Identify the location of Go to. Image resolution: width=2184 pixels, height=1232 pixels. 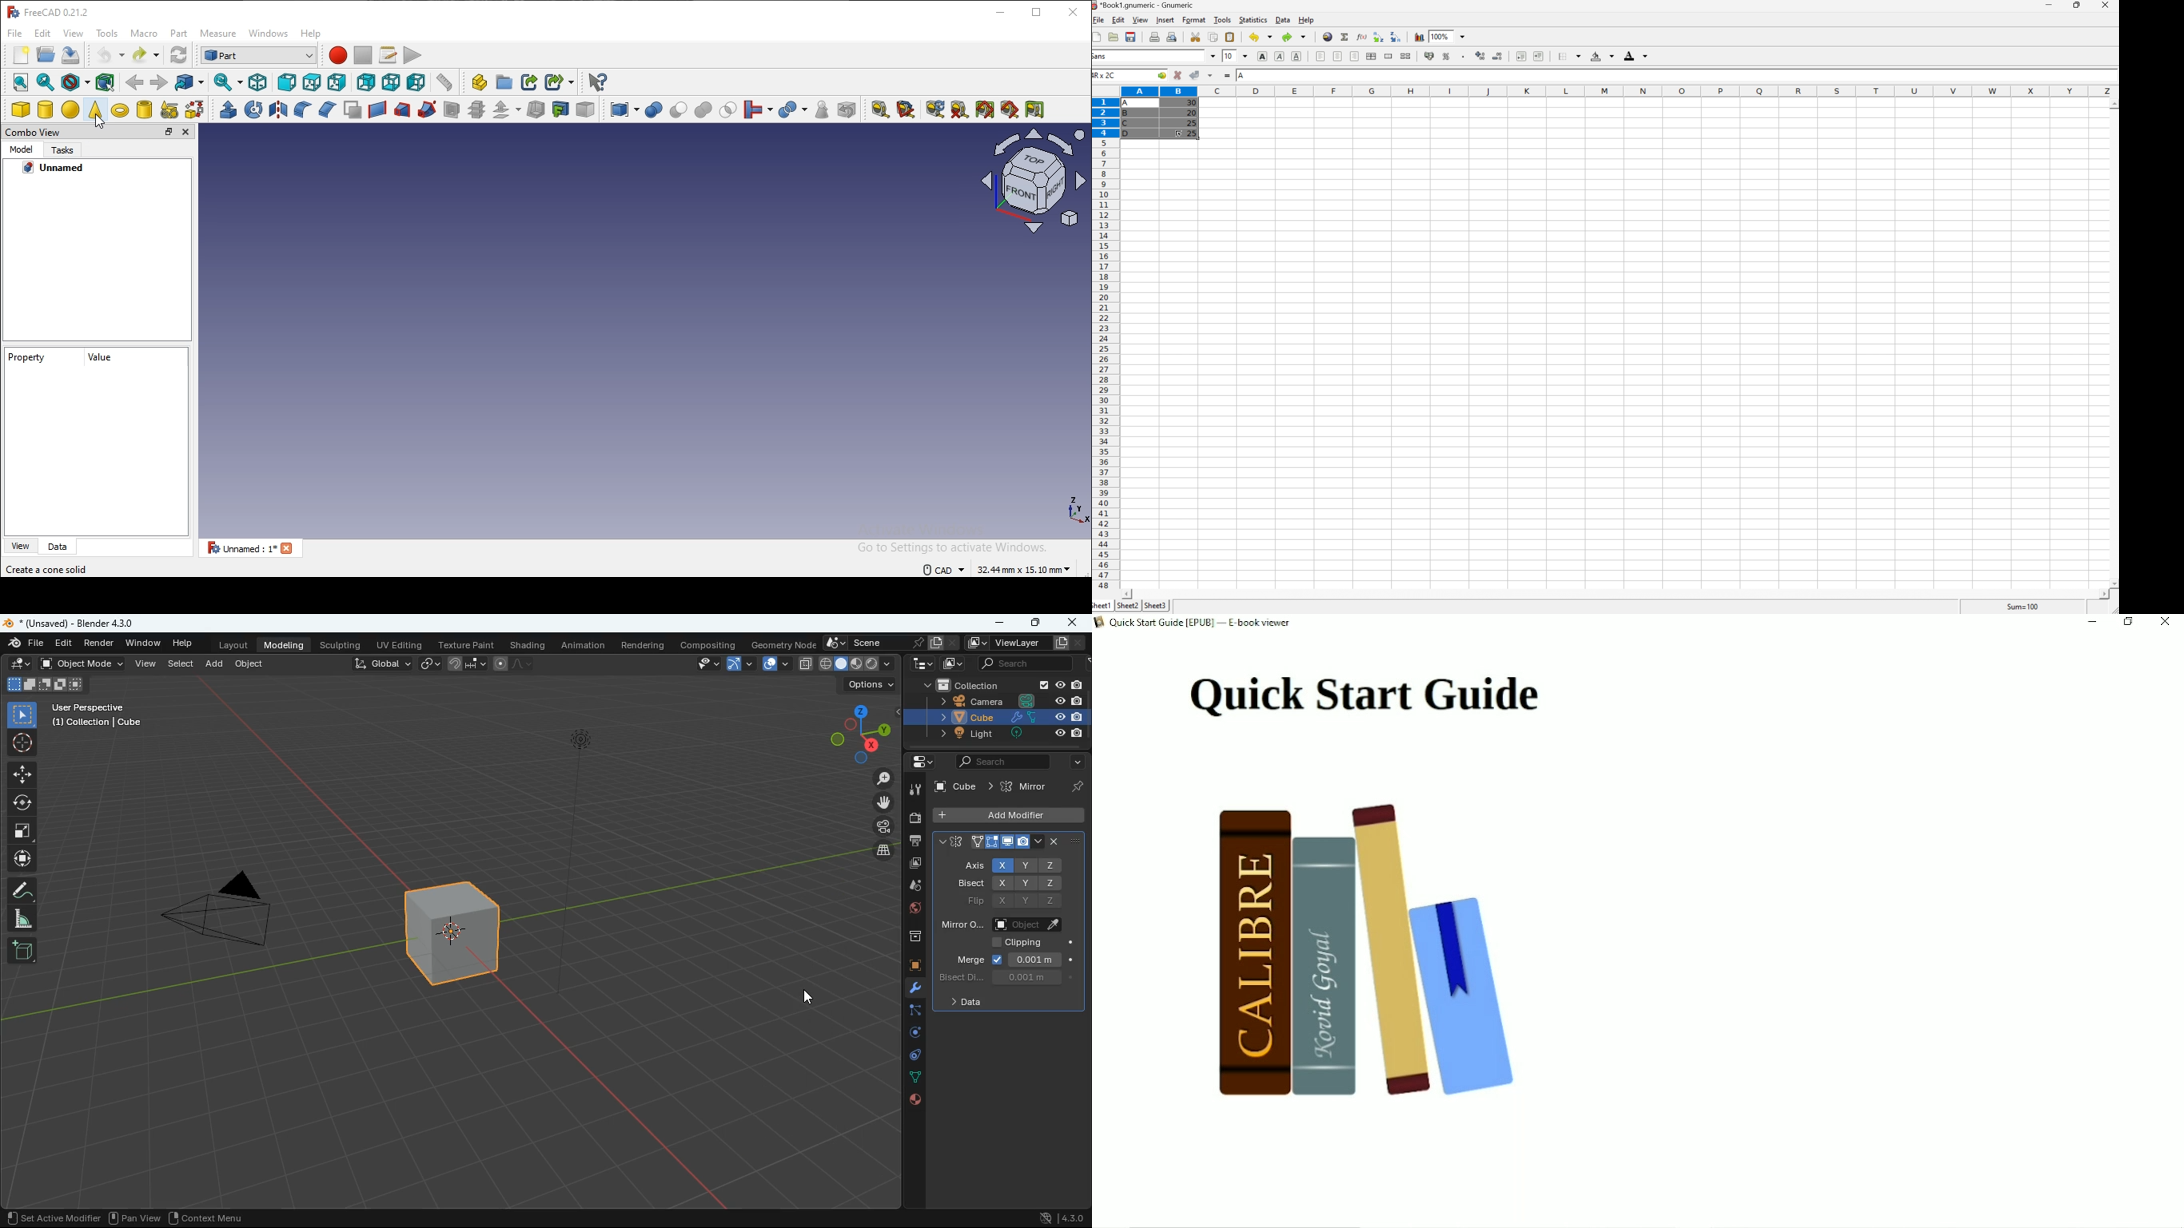
(1161, 74).